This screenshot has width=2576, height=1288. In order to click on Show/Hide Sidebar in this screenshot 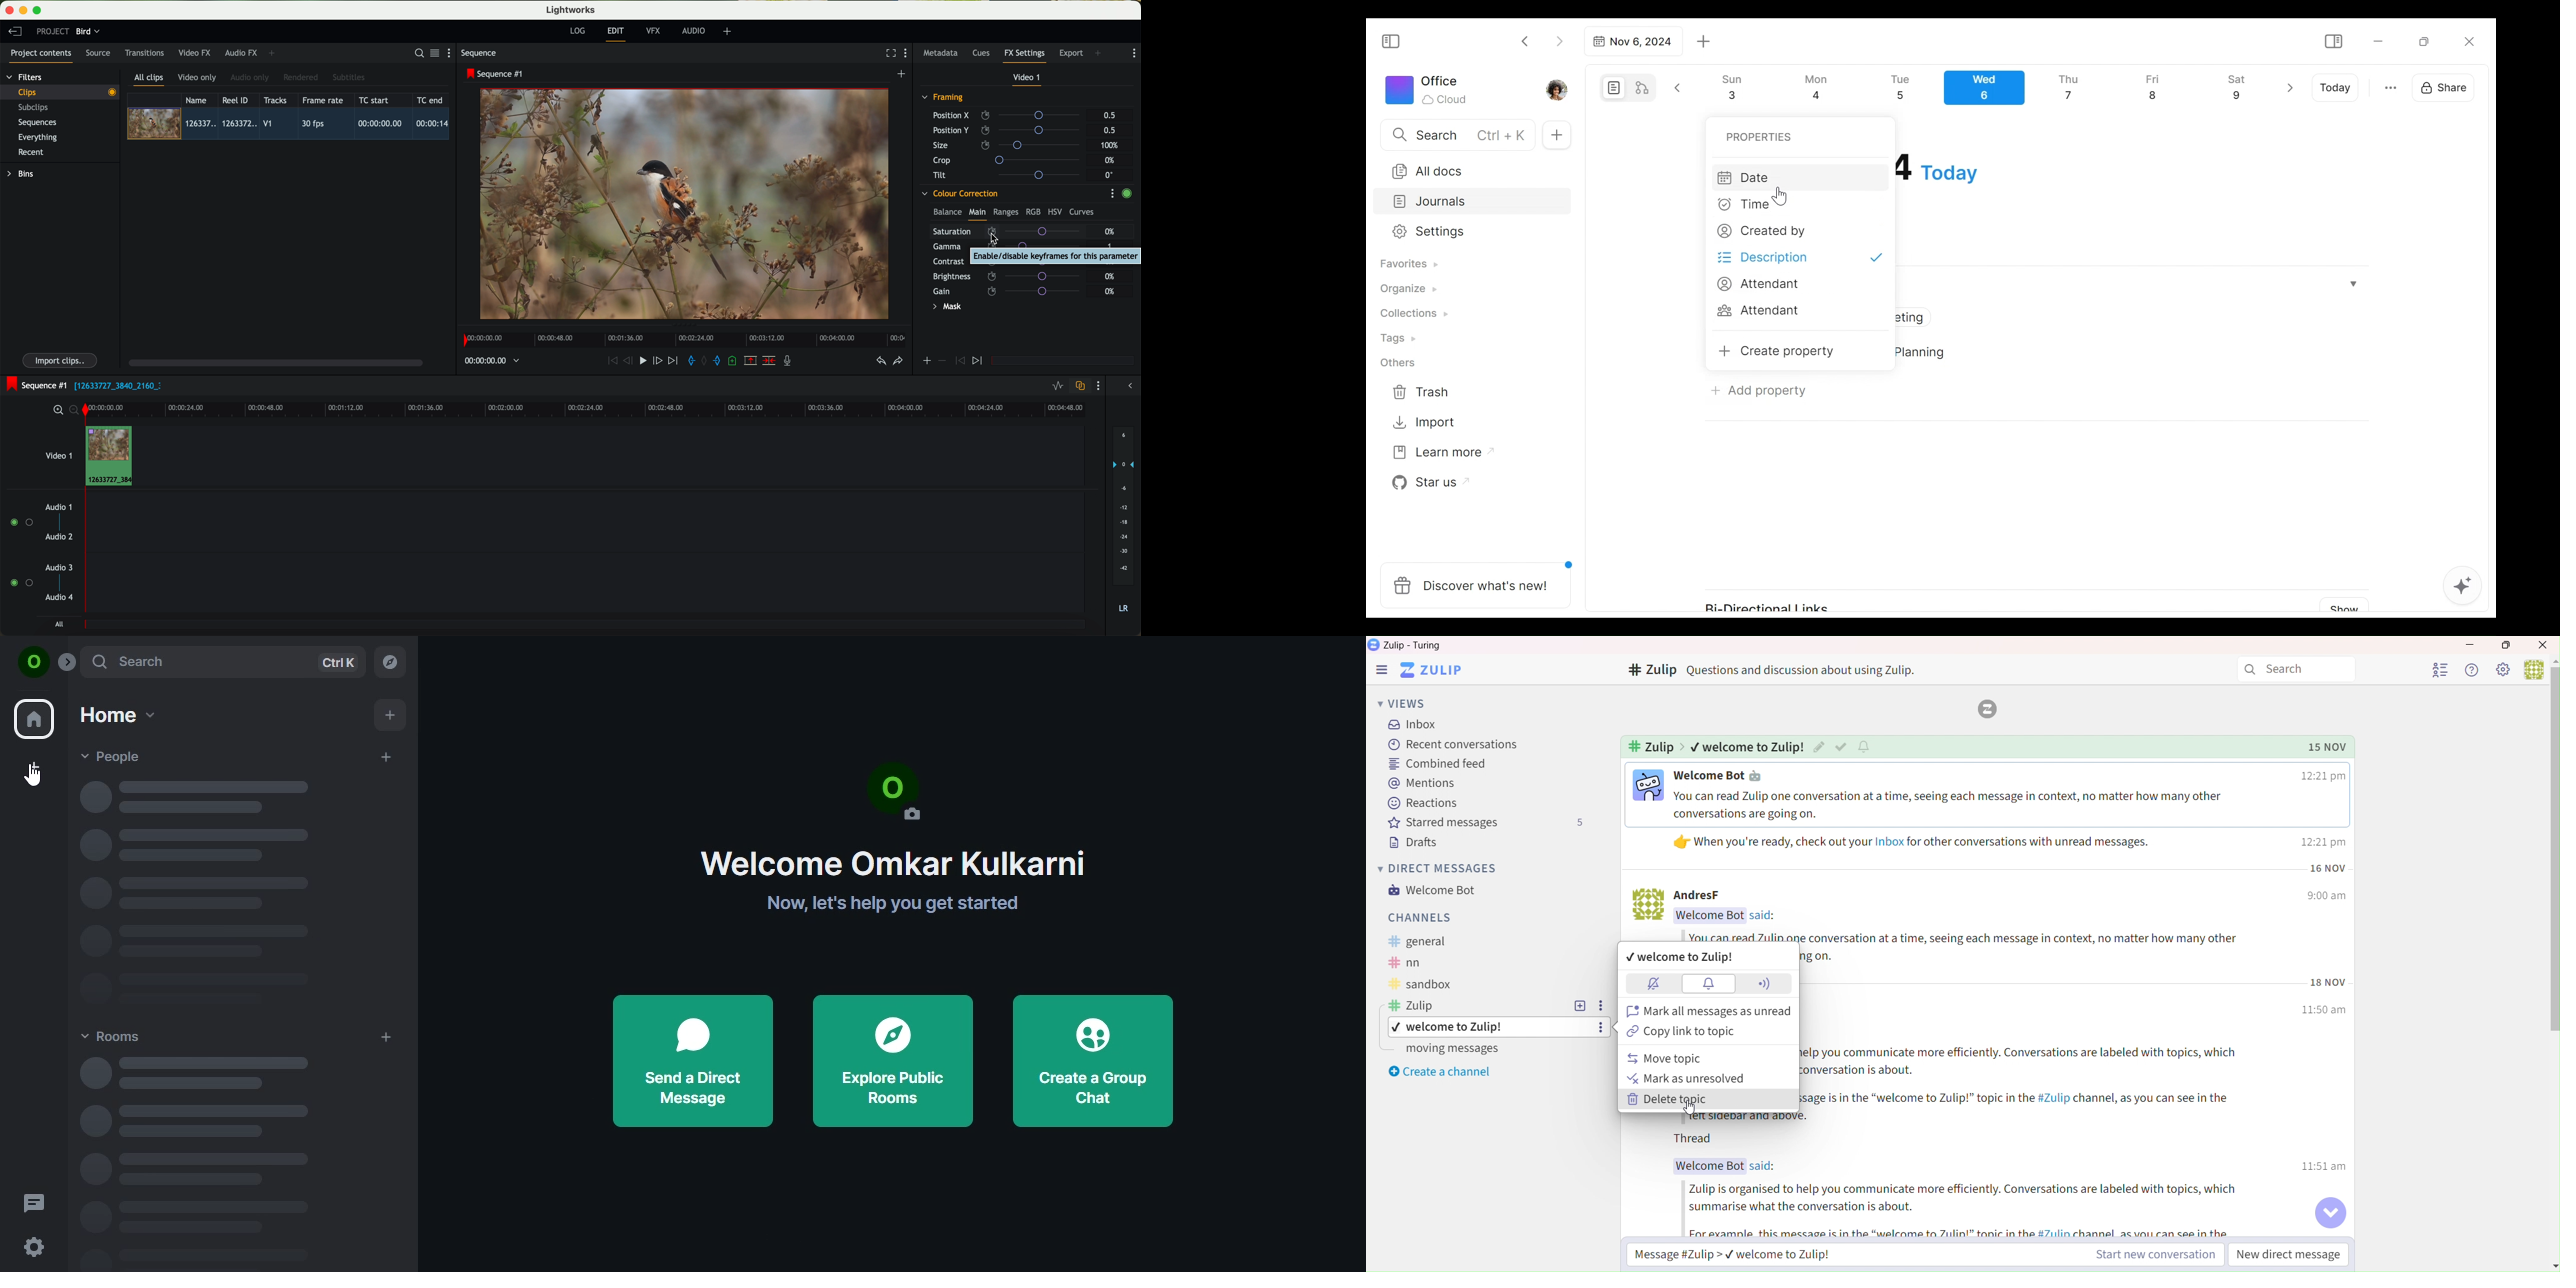, I will do `click(1396, 40)`.